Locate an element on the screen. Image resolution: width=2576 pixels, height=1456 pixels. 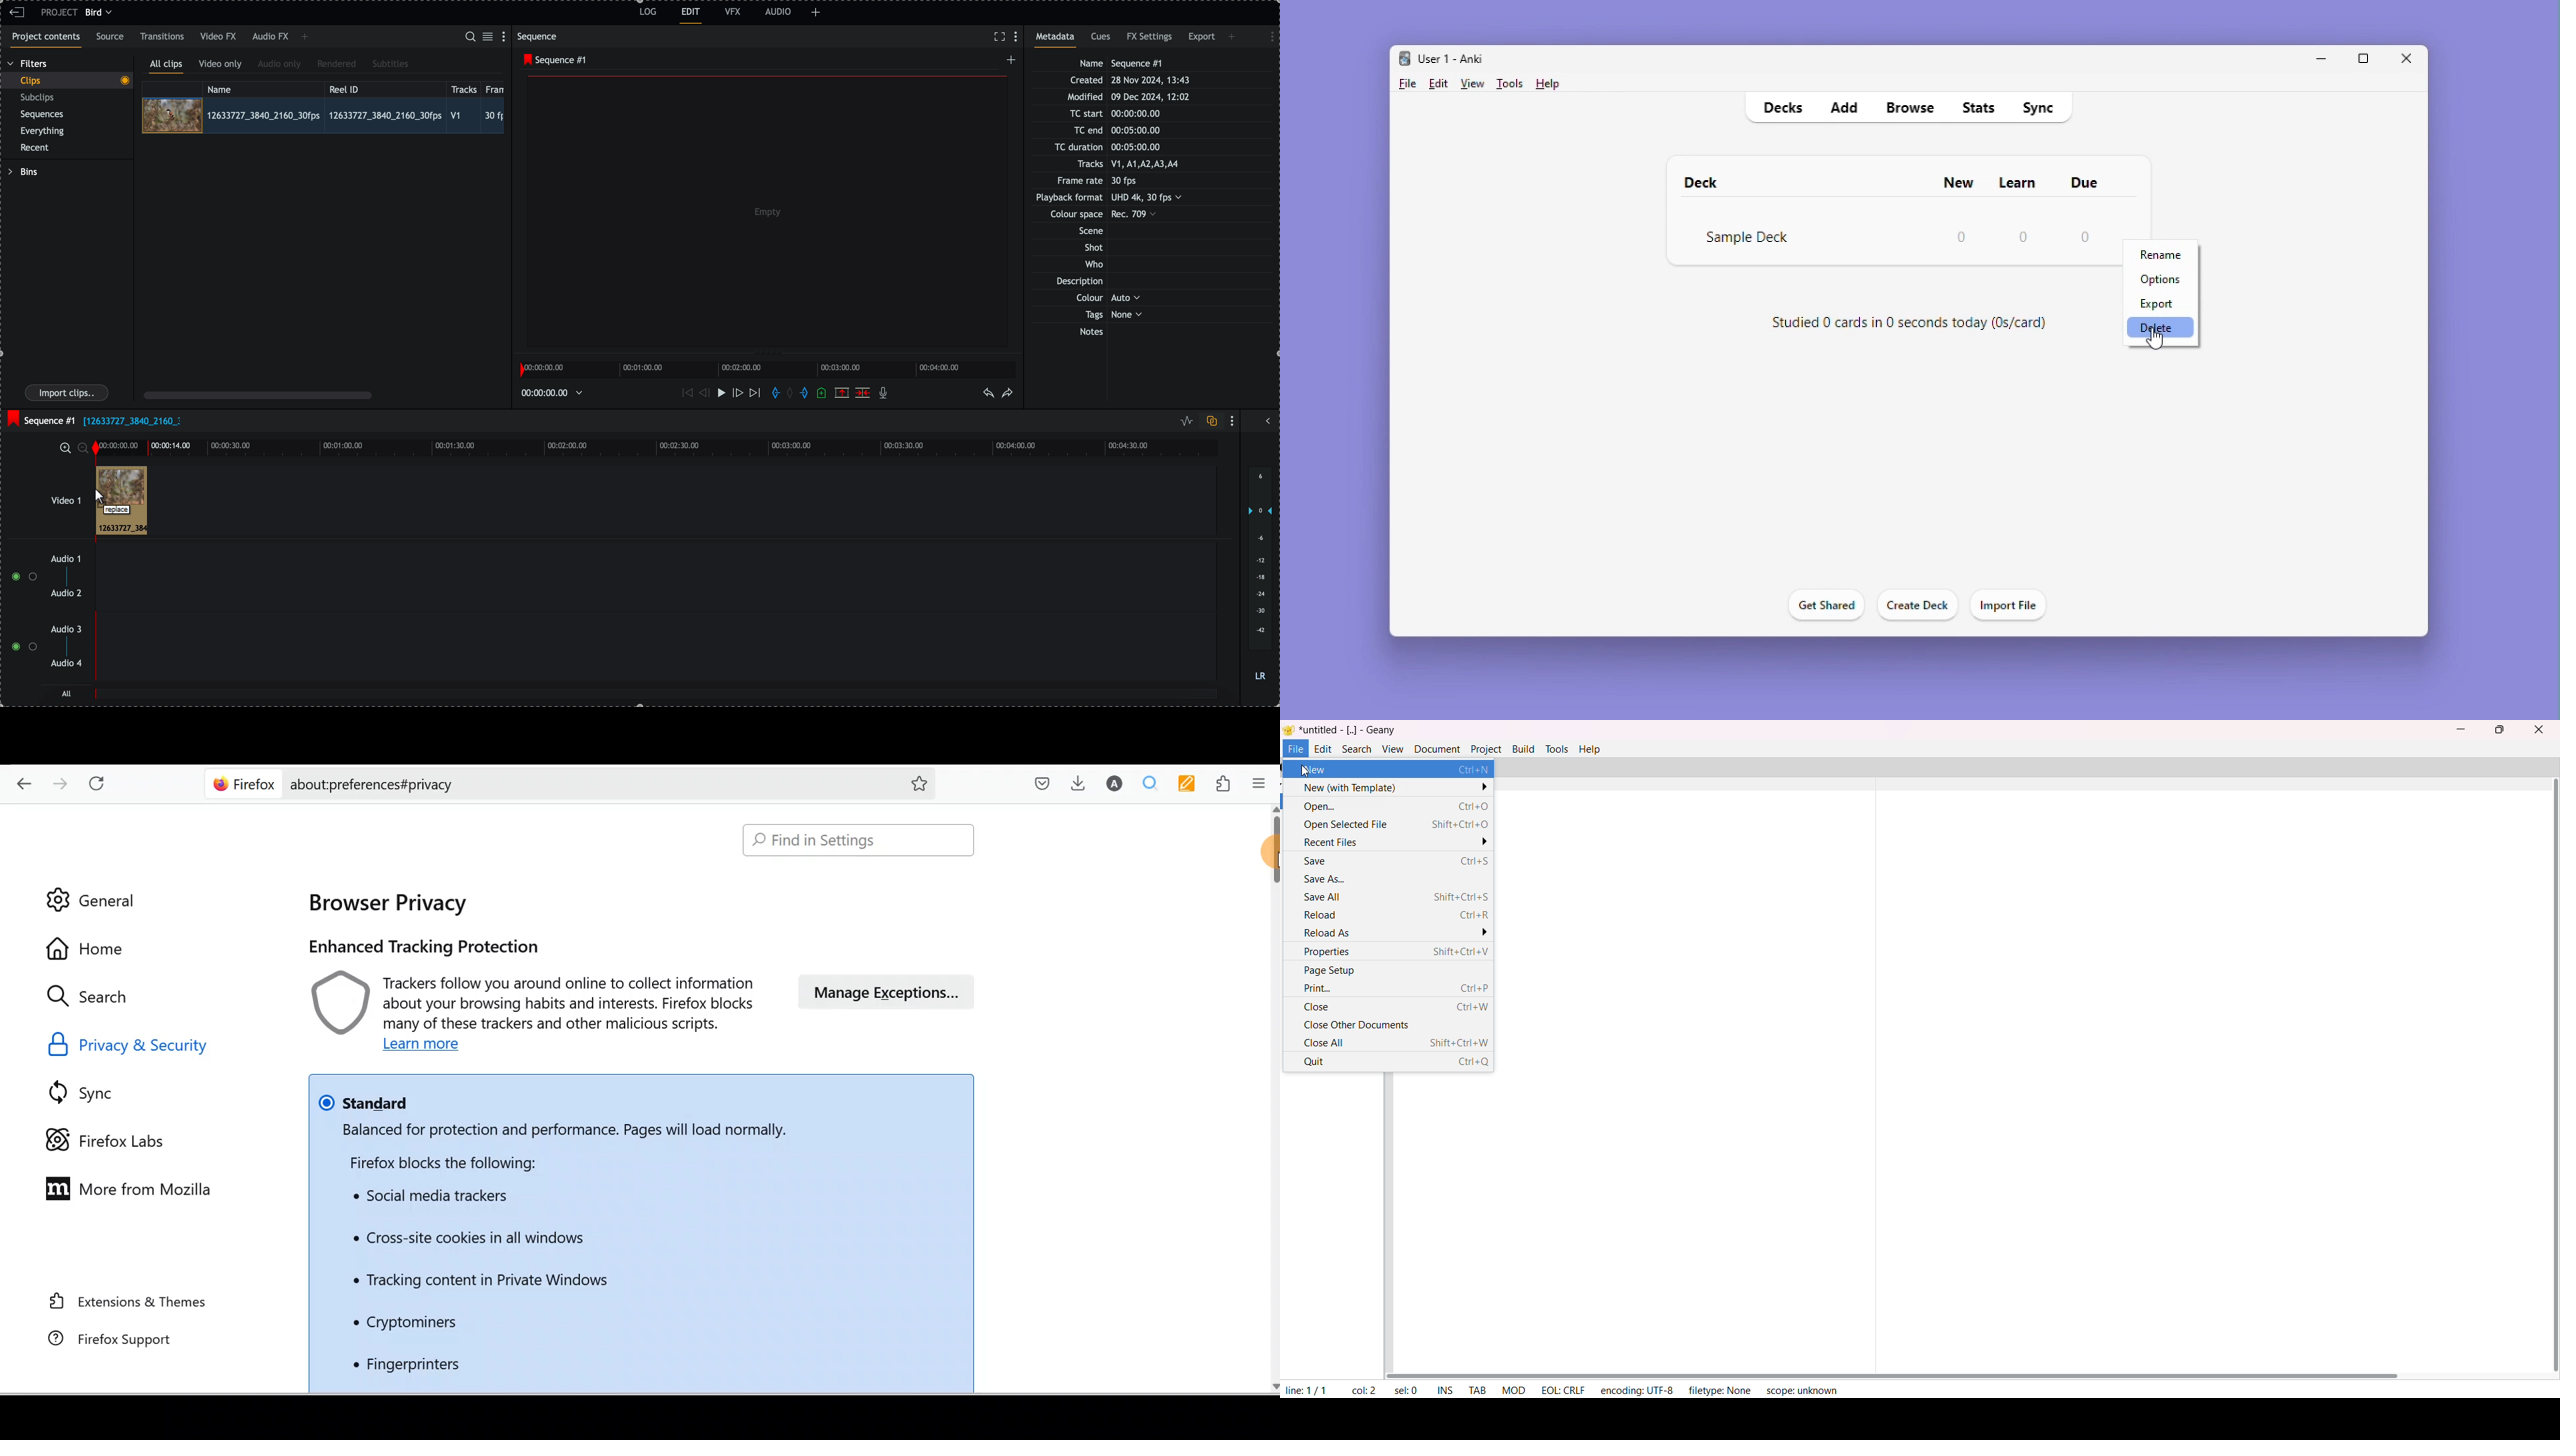
minimize is located at coordinates (2458, 727).